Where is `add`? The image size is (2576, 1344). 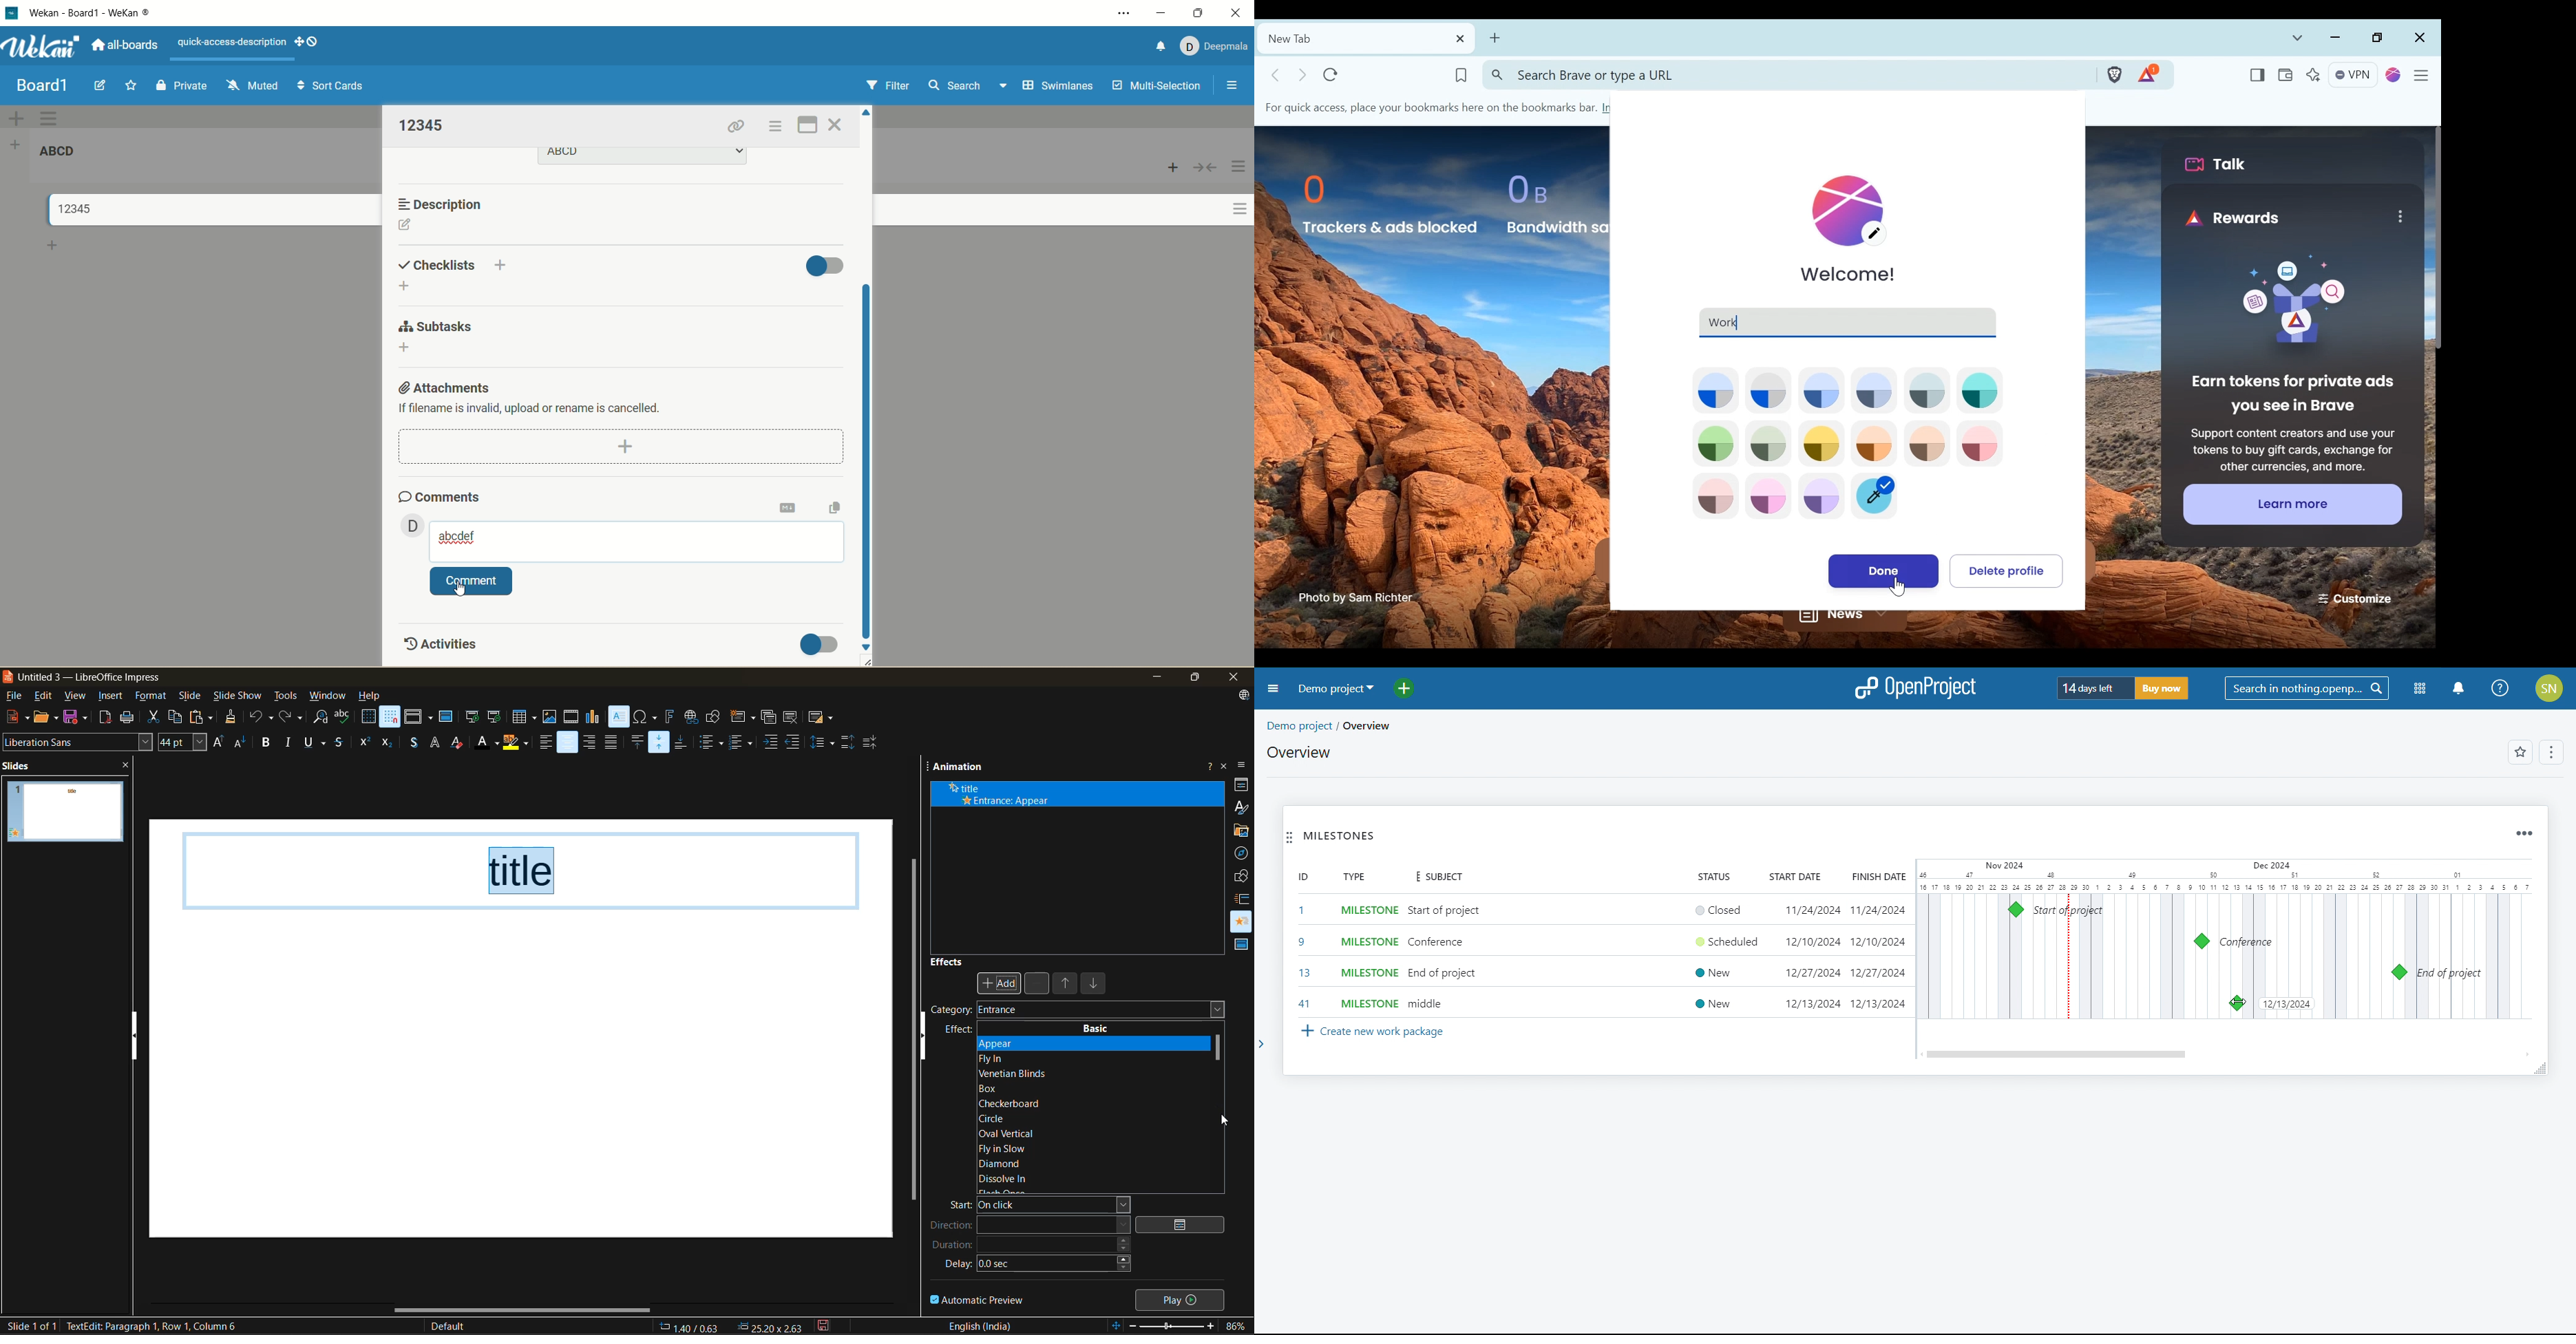
add is located at coordinates (408, 287).